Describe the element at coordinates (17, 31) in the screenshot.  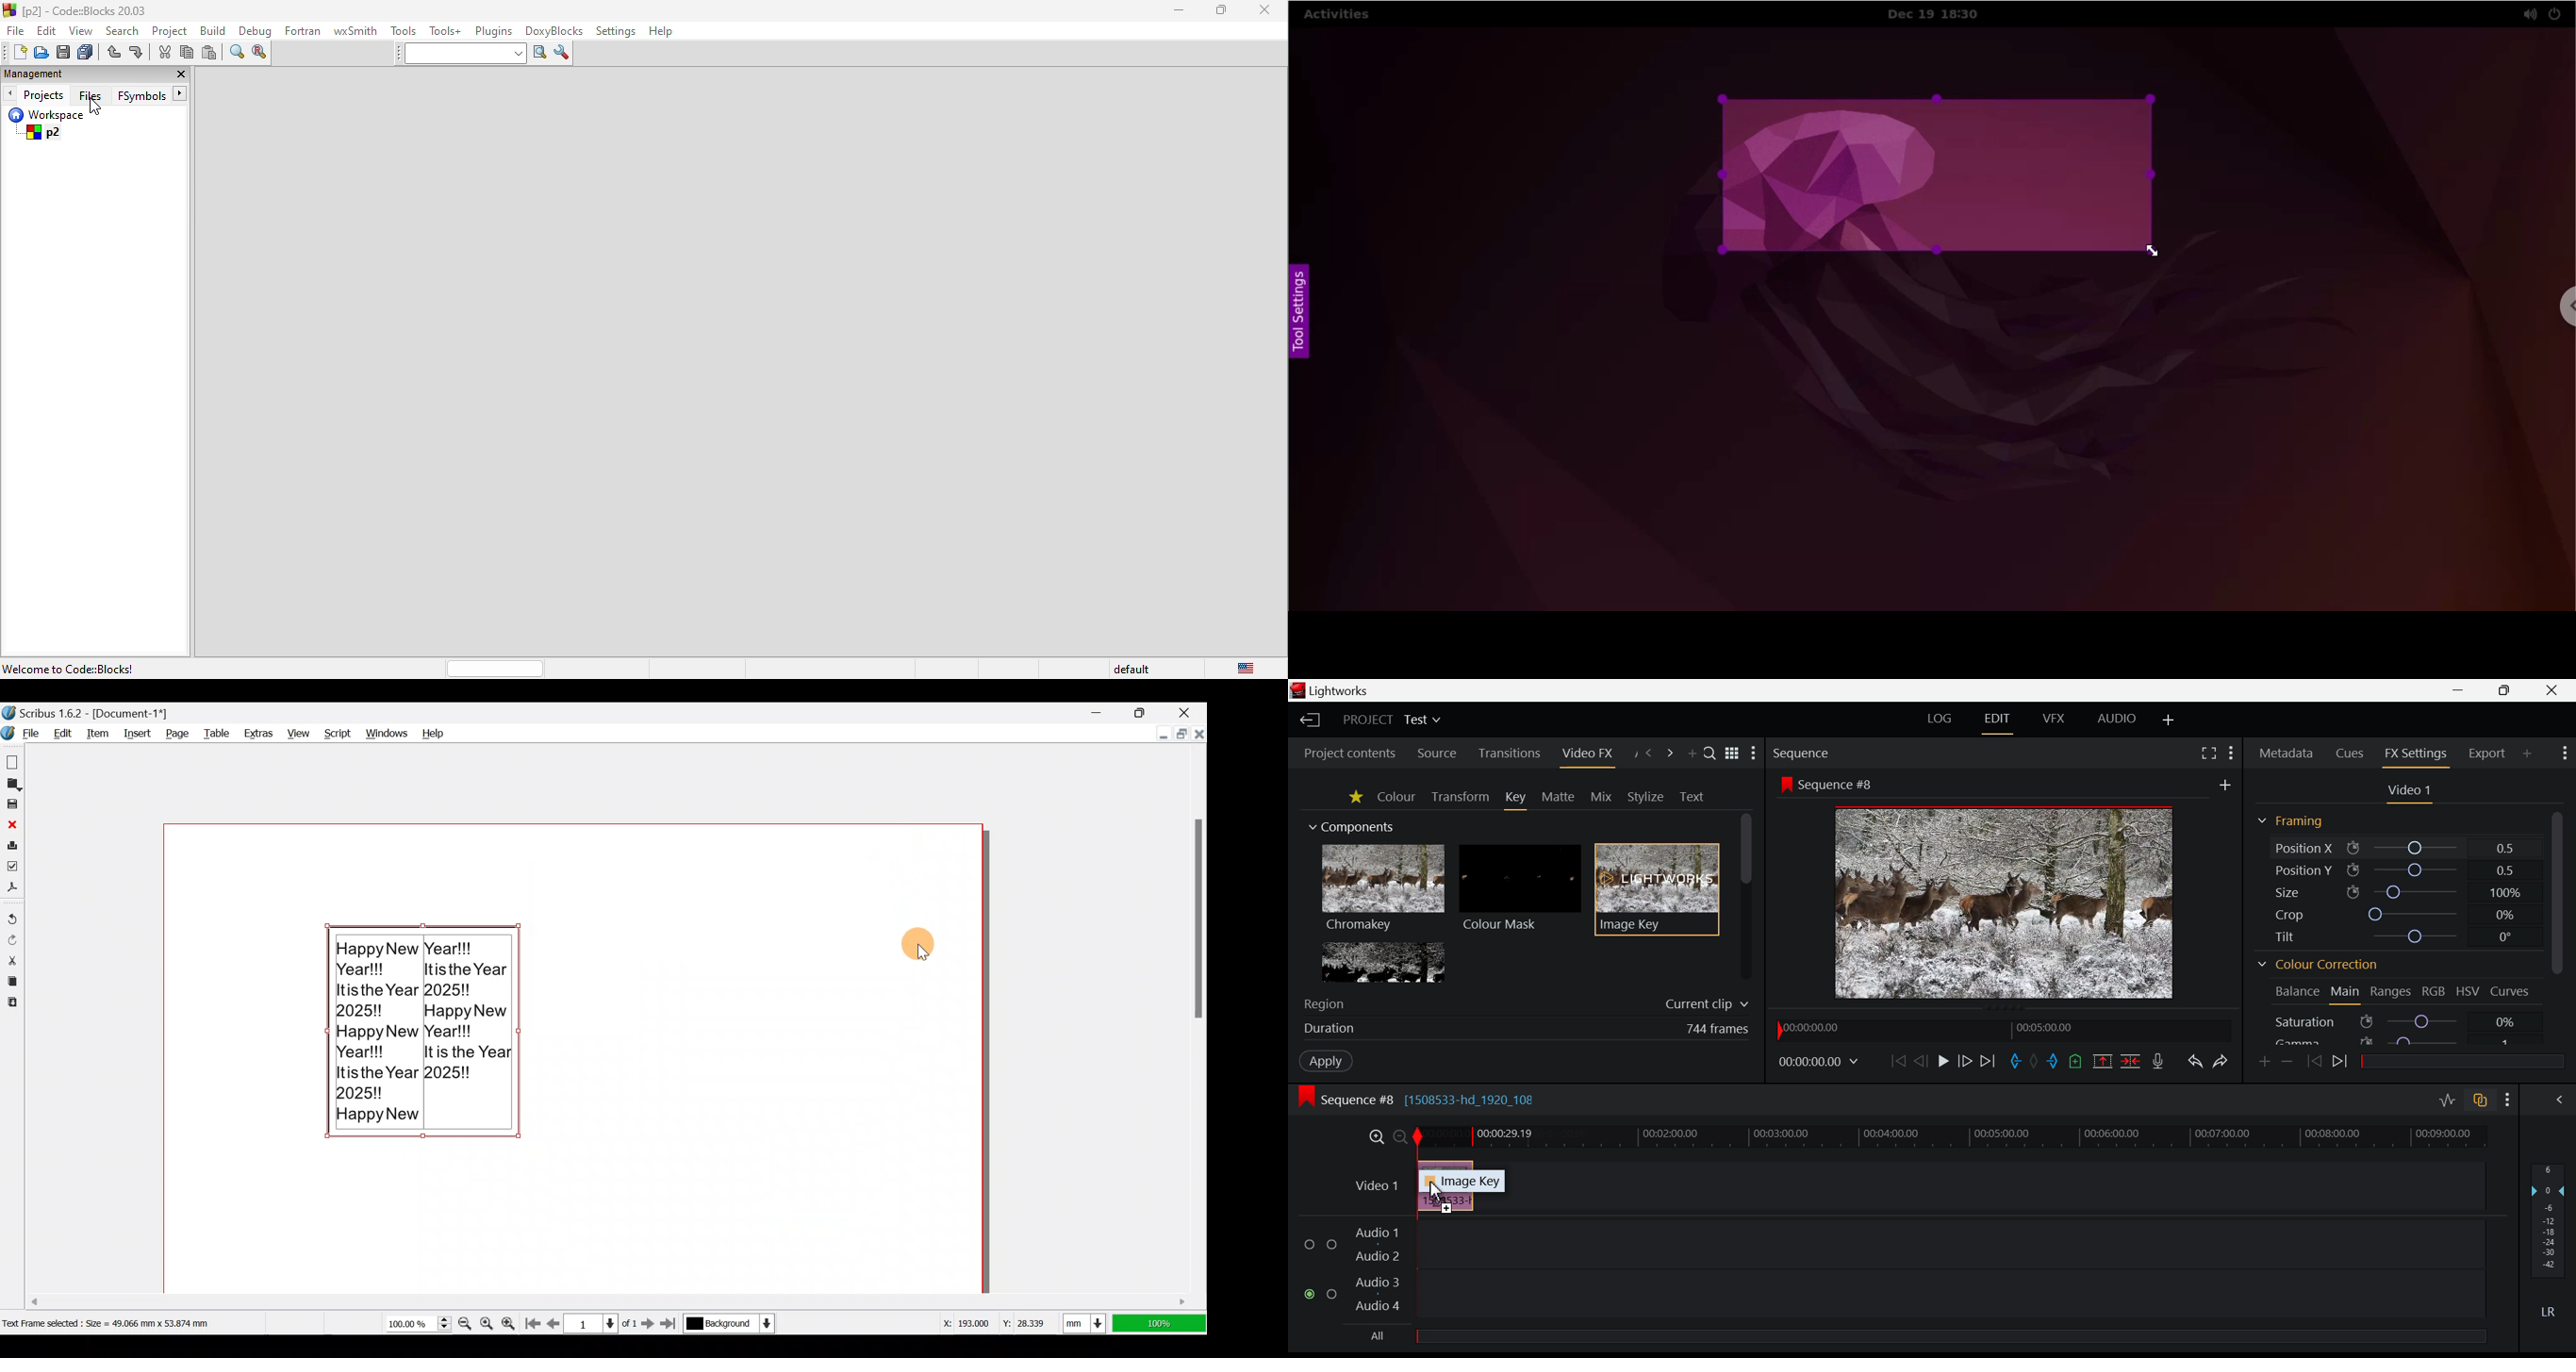
I see `file` at that location.